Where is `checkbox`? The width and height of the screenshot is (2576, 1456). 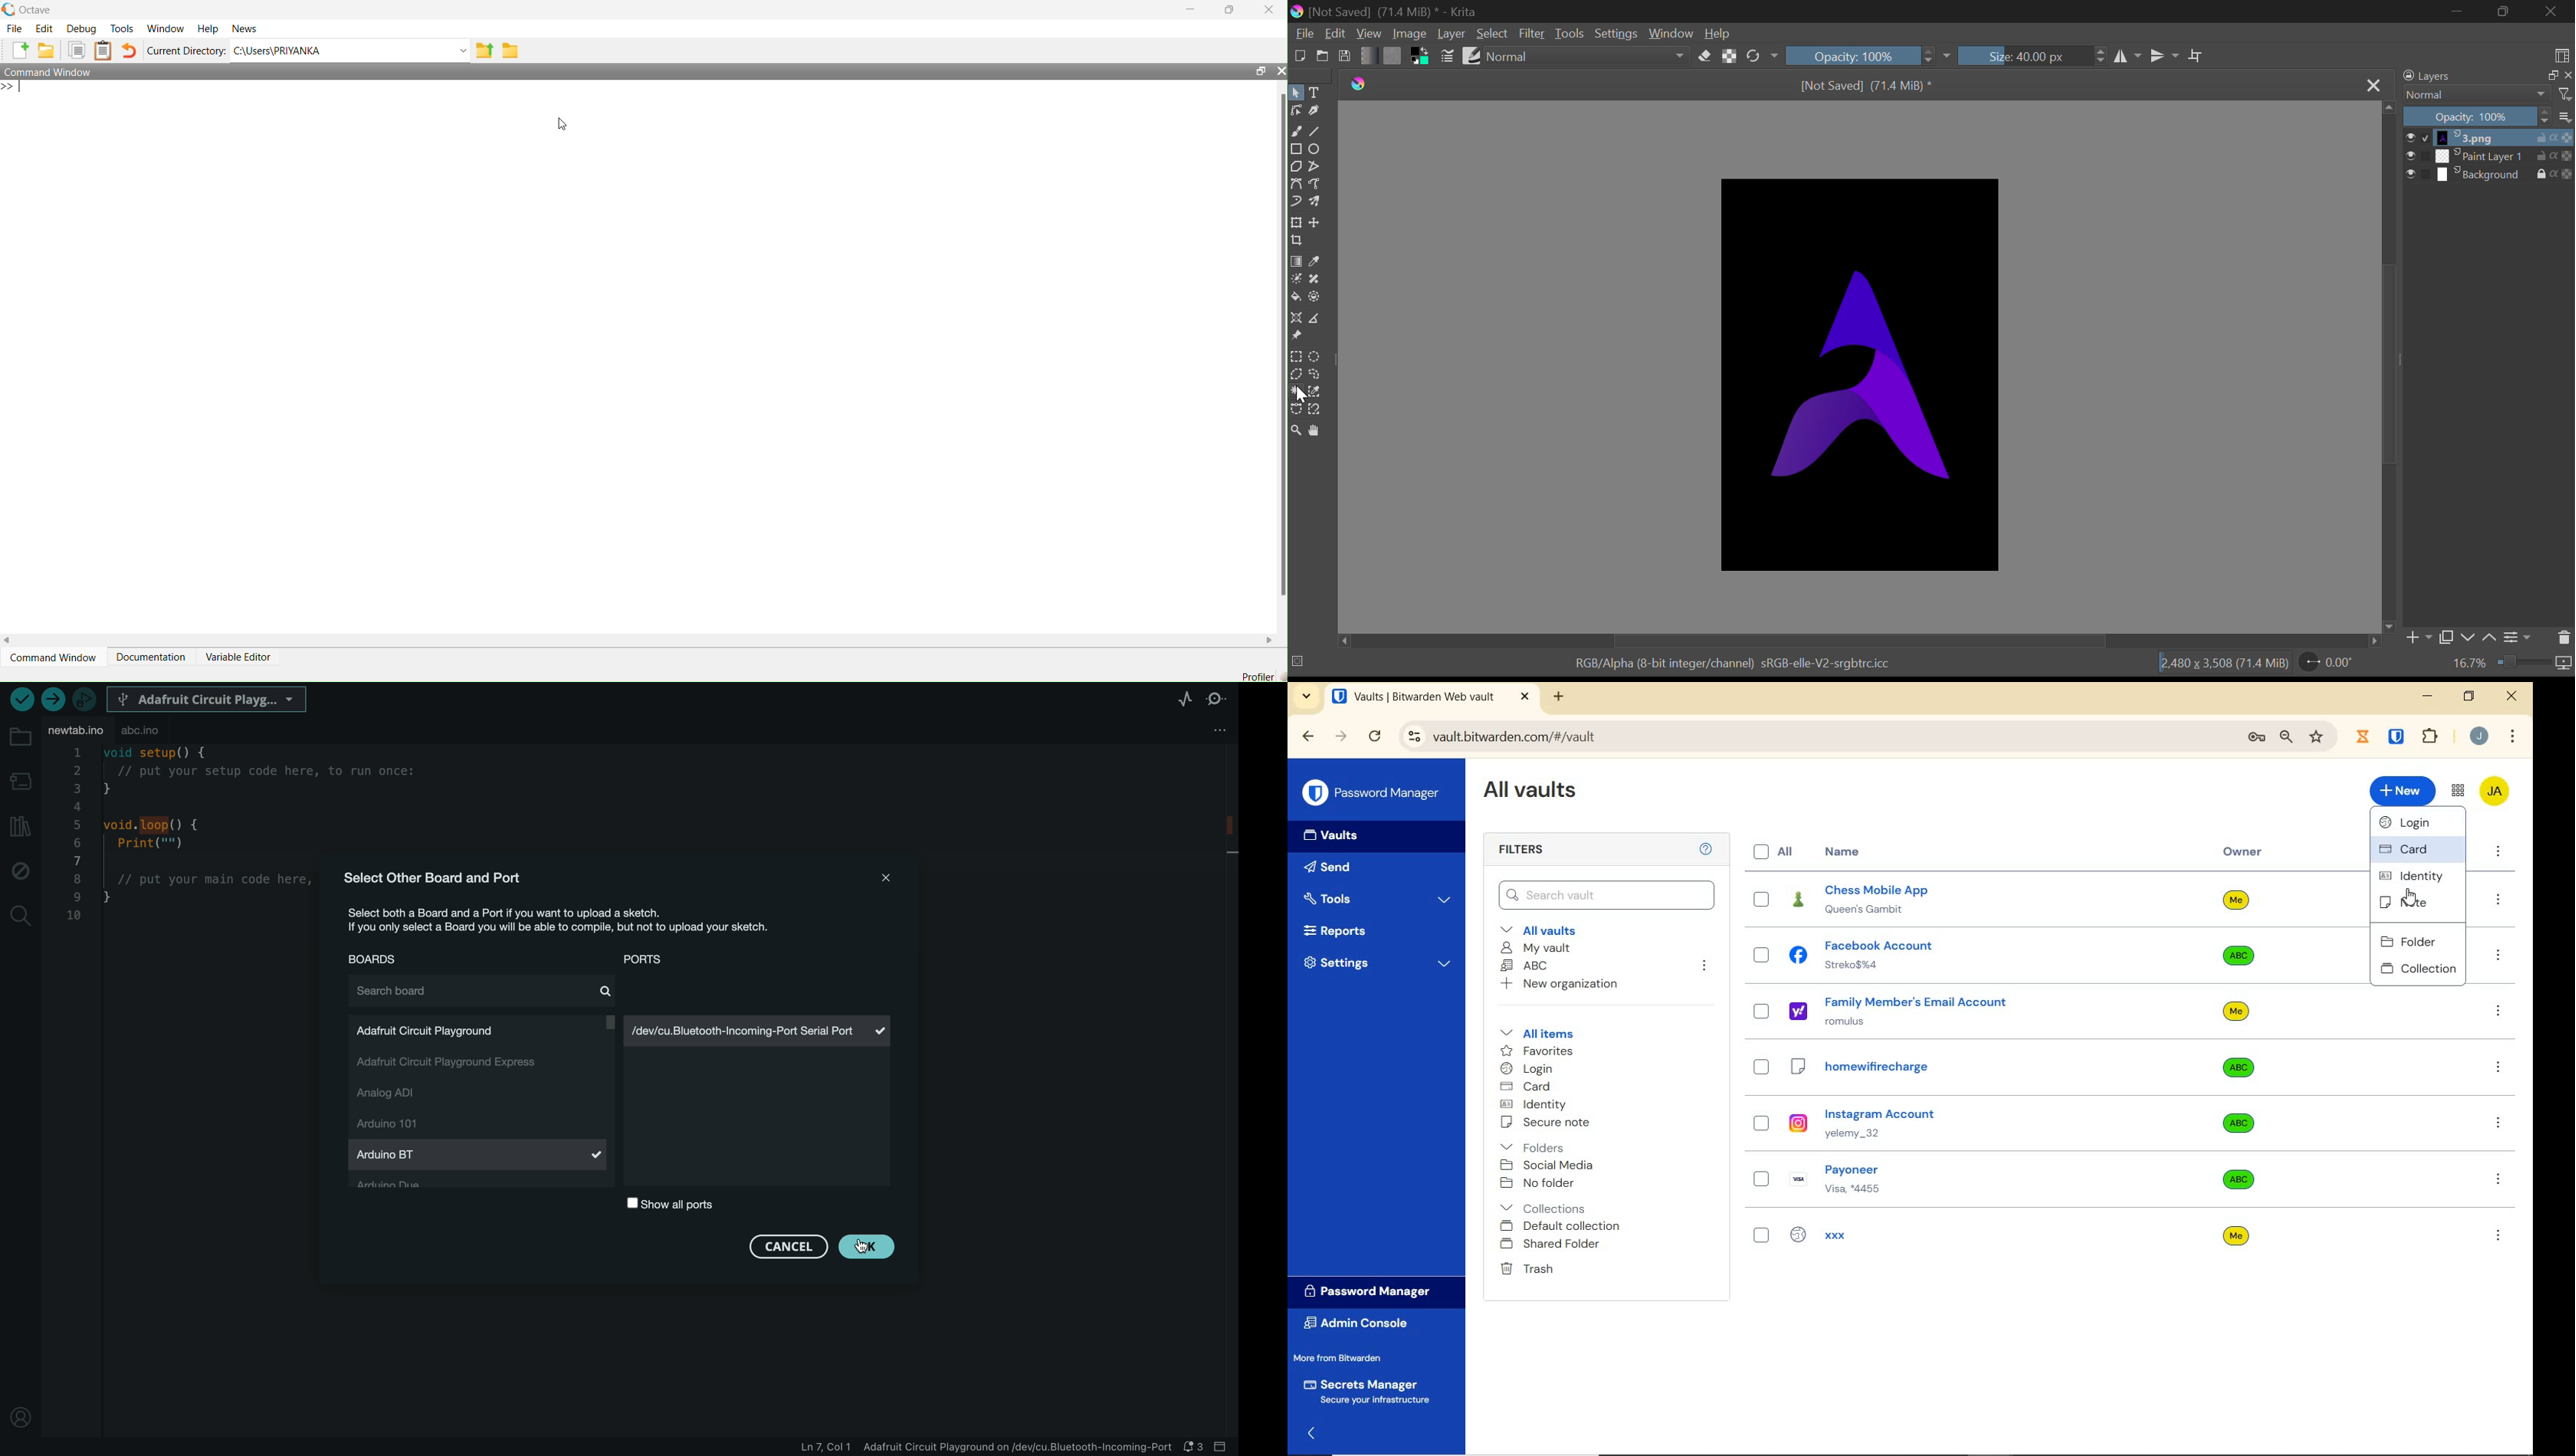
checkbox is located at coordinates (1762, 1068).